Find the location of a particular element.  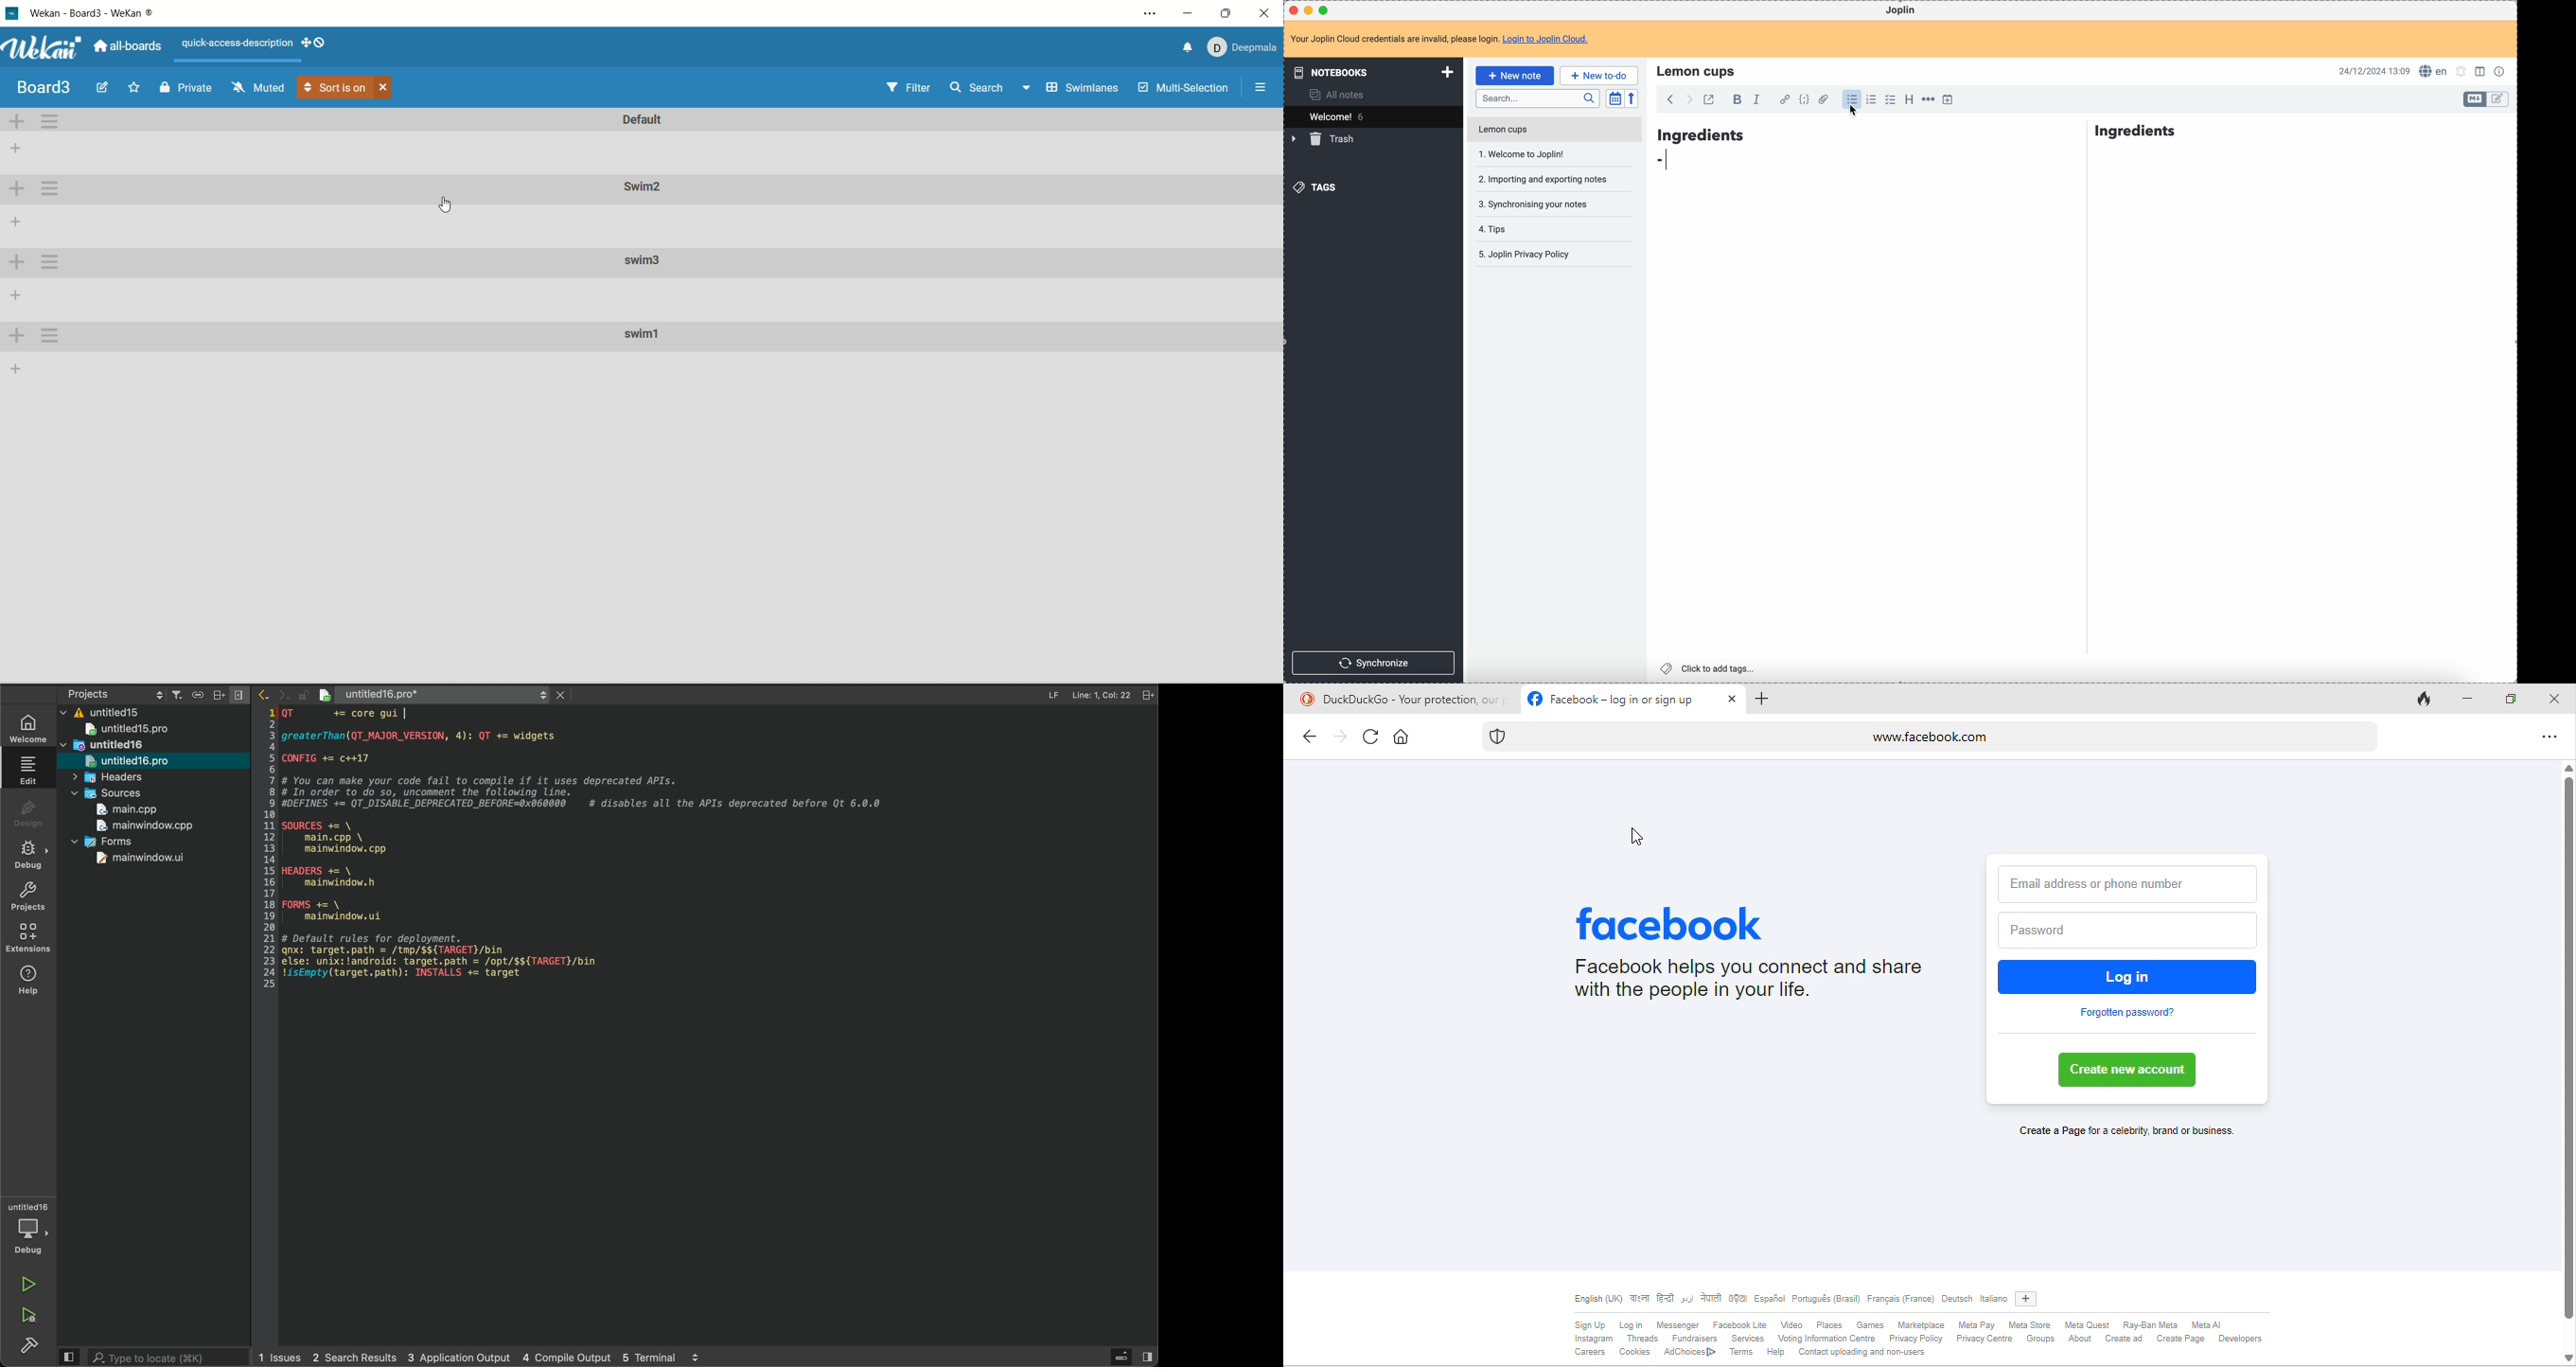

lemon cups is located at coordinates (1553, 131).